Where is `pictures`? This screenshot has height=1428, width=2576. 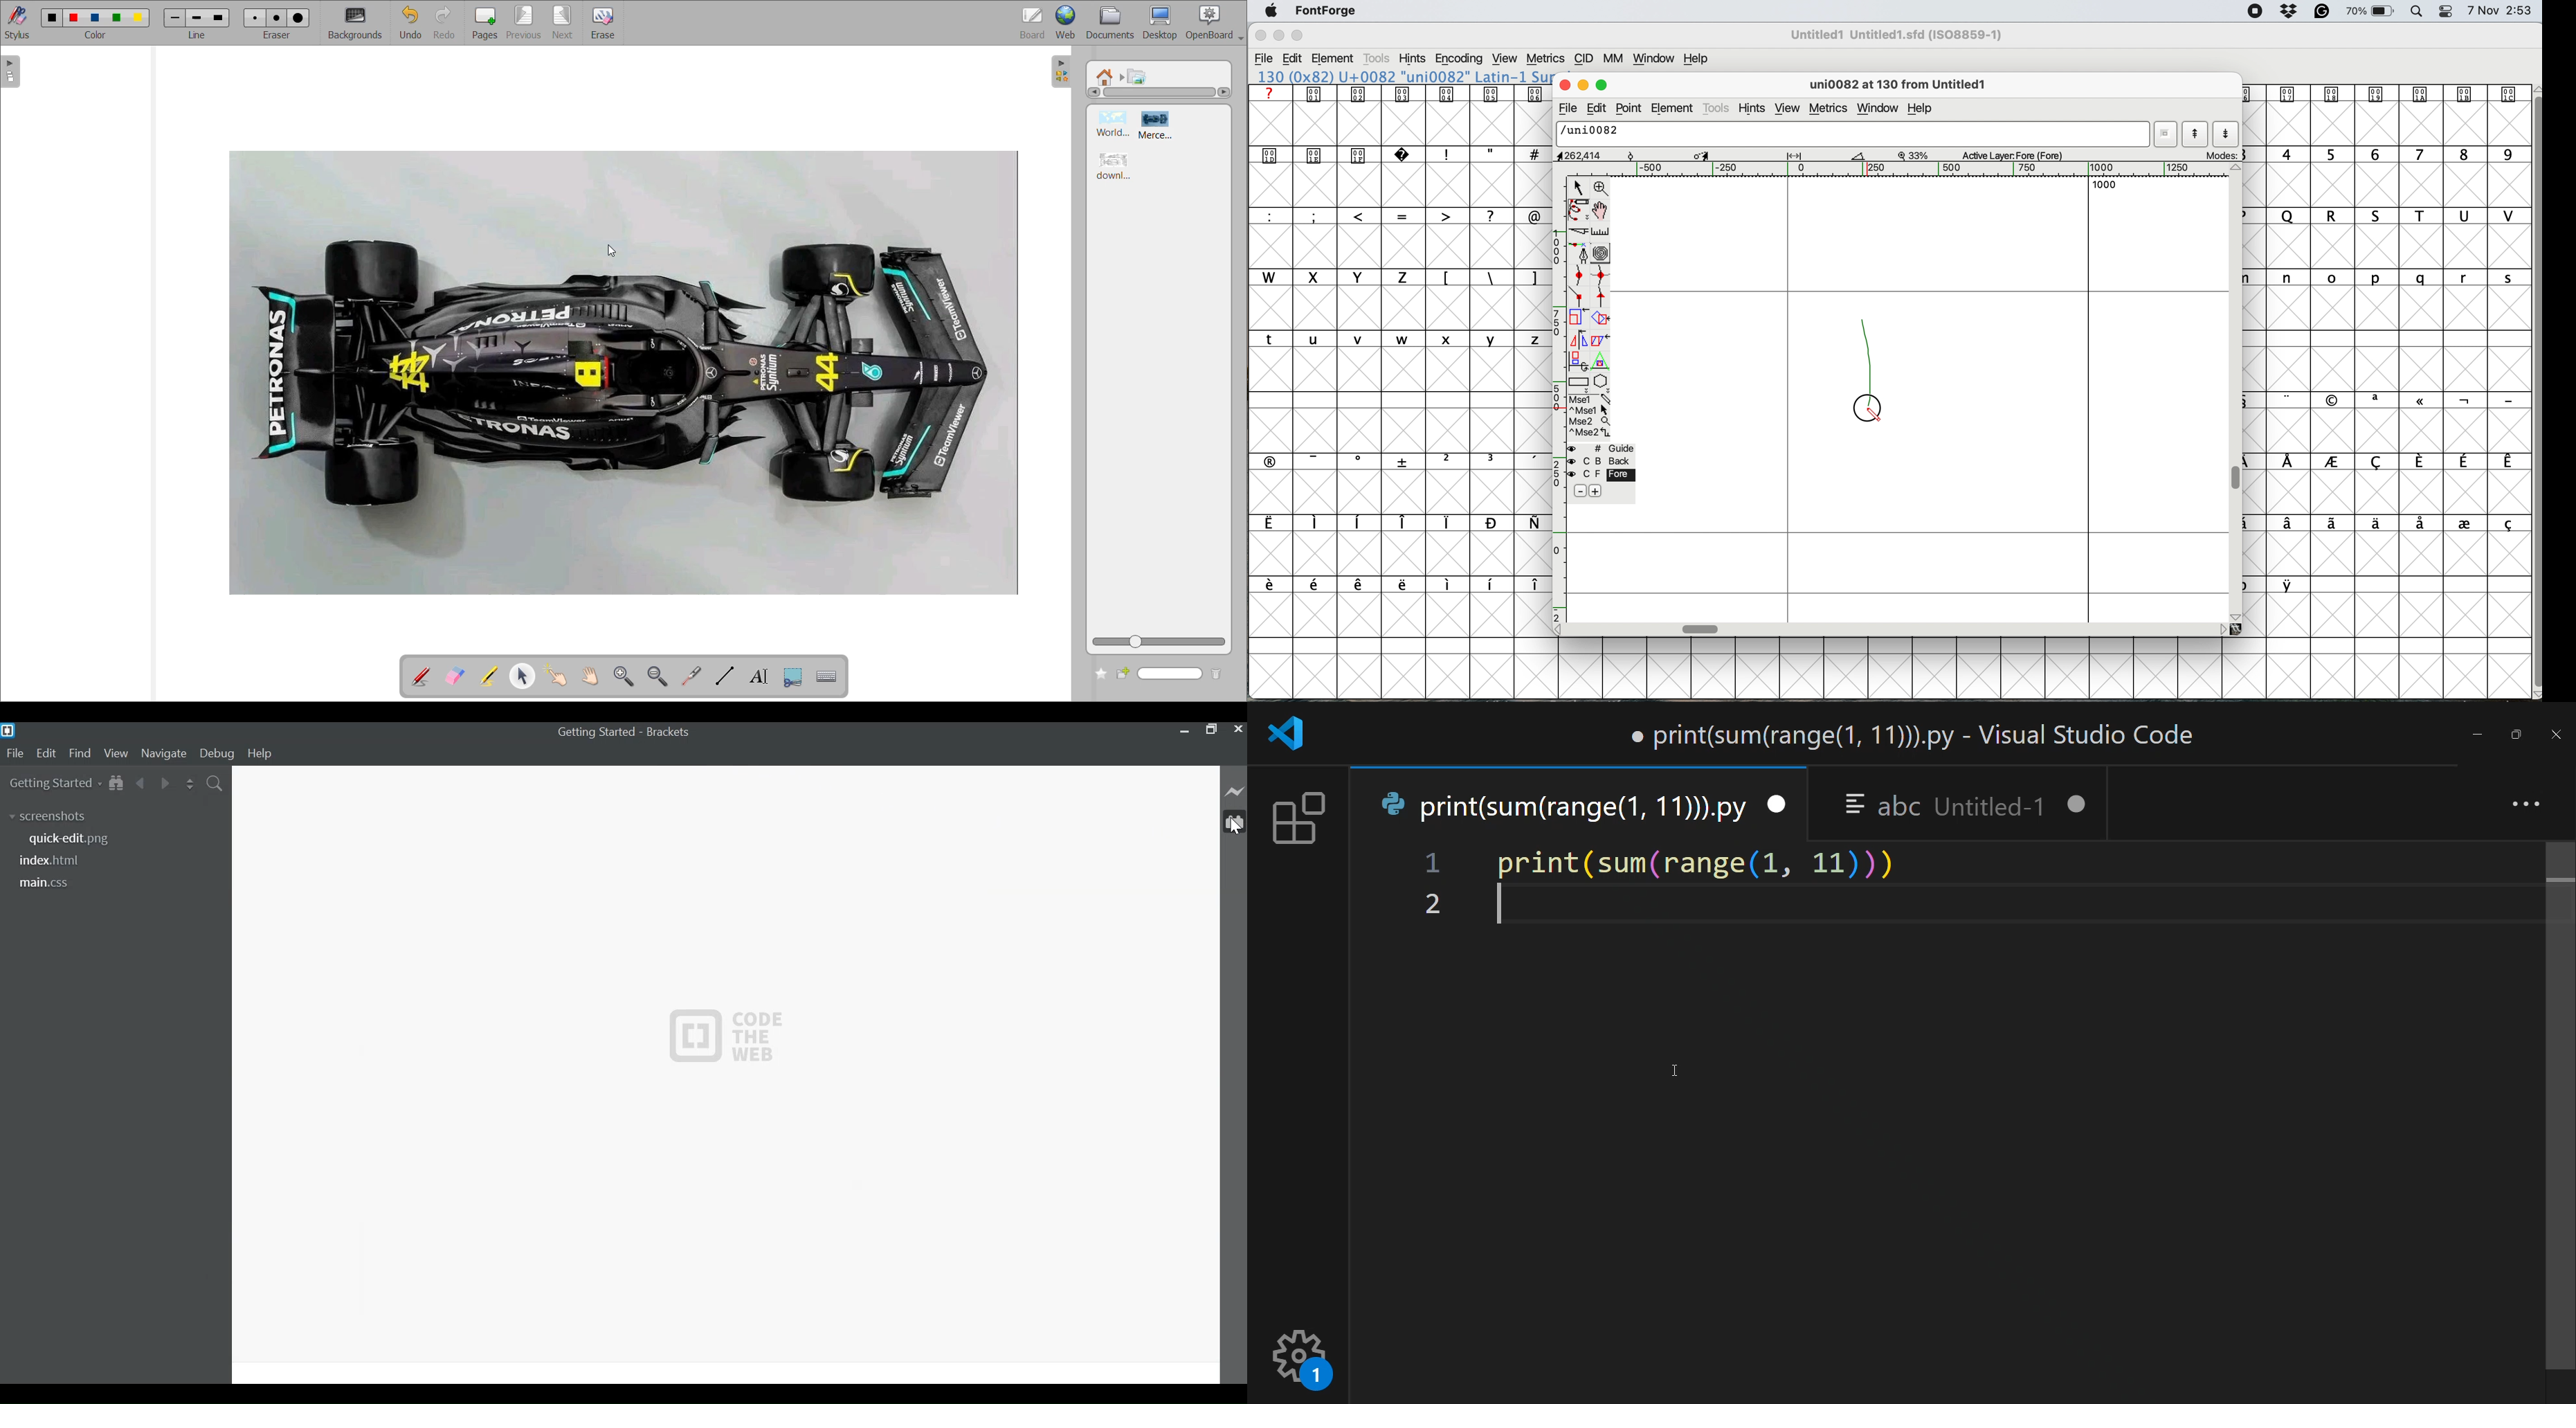
pictures is located at coordinates (1140, 76).